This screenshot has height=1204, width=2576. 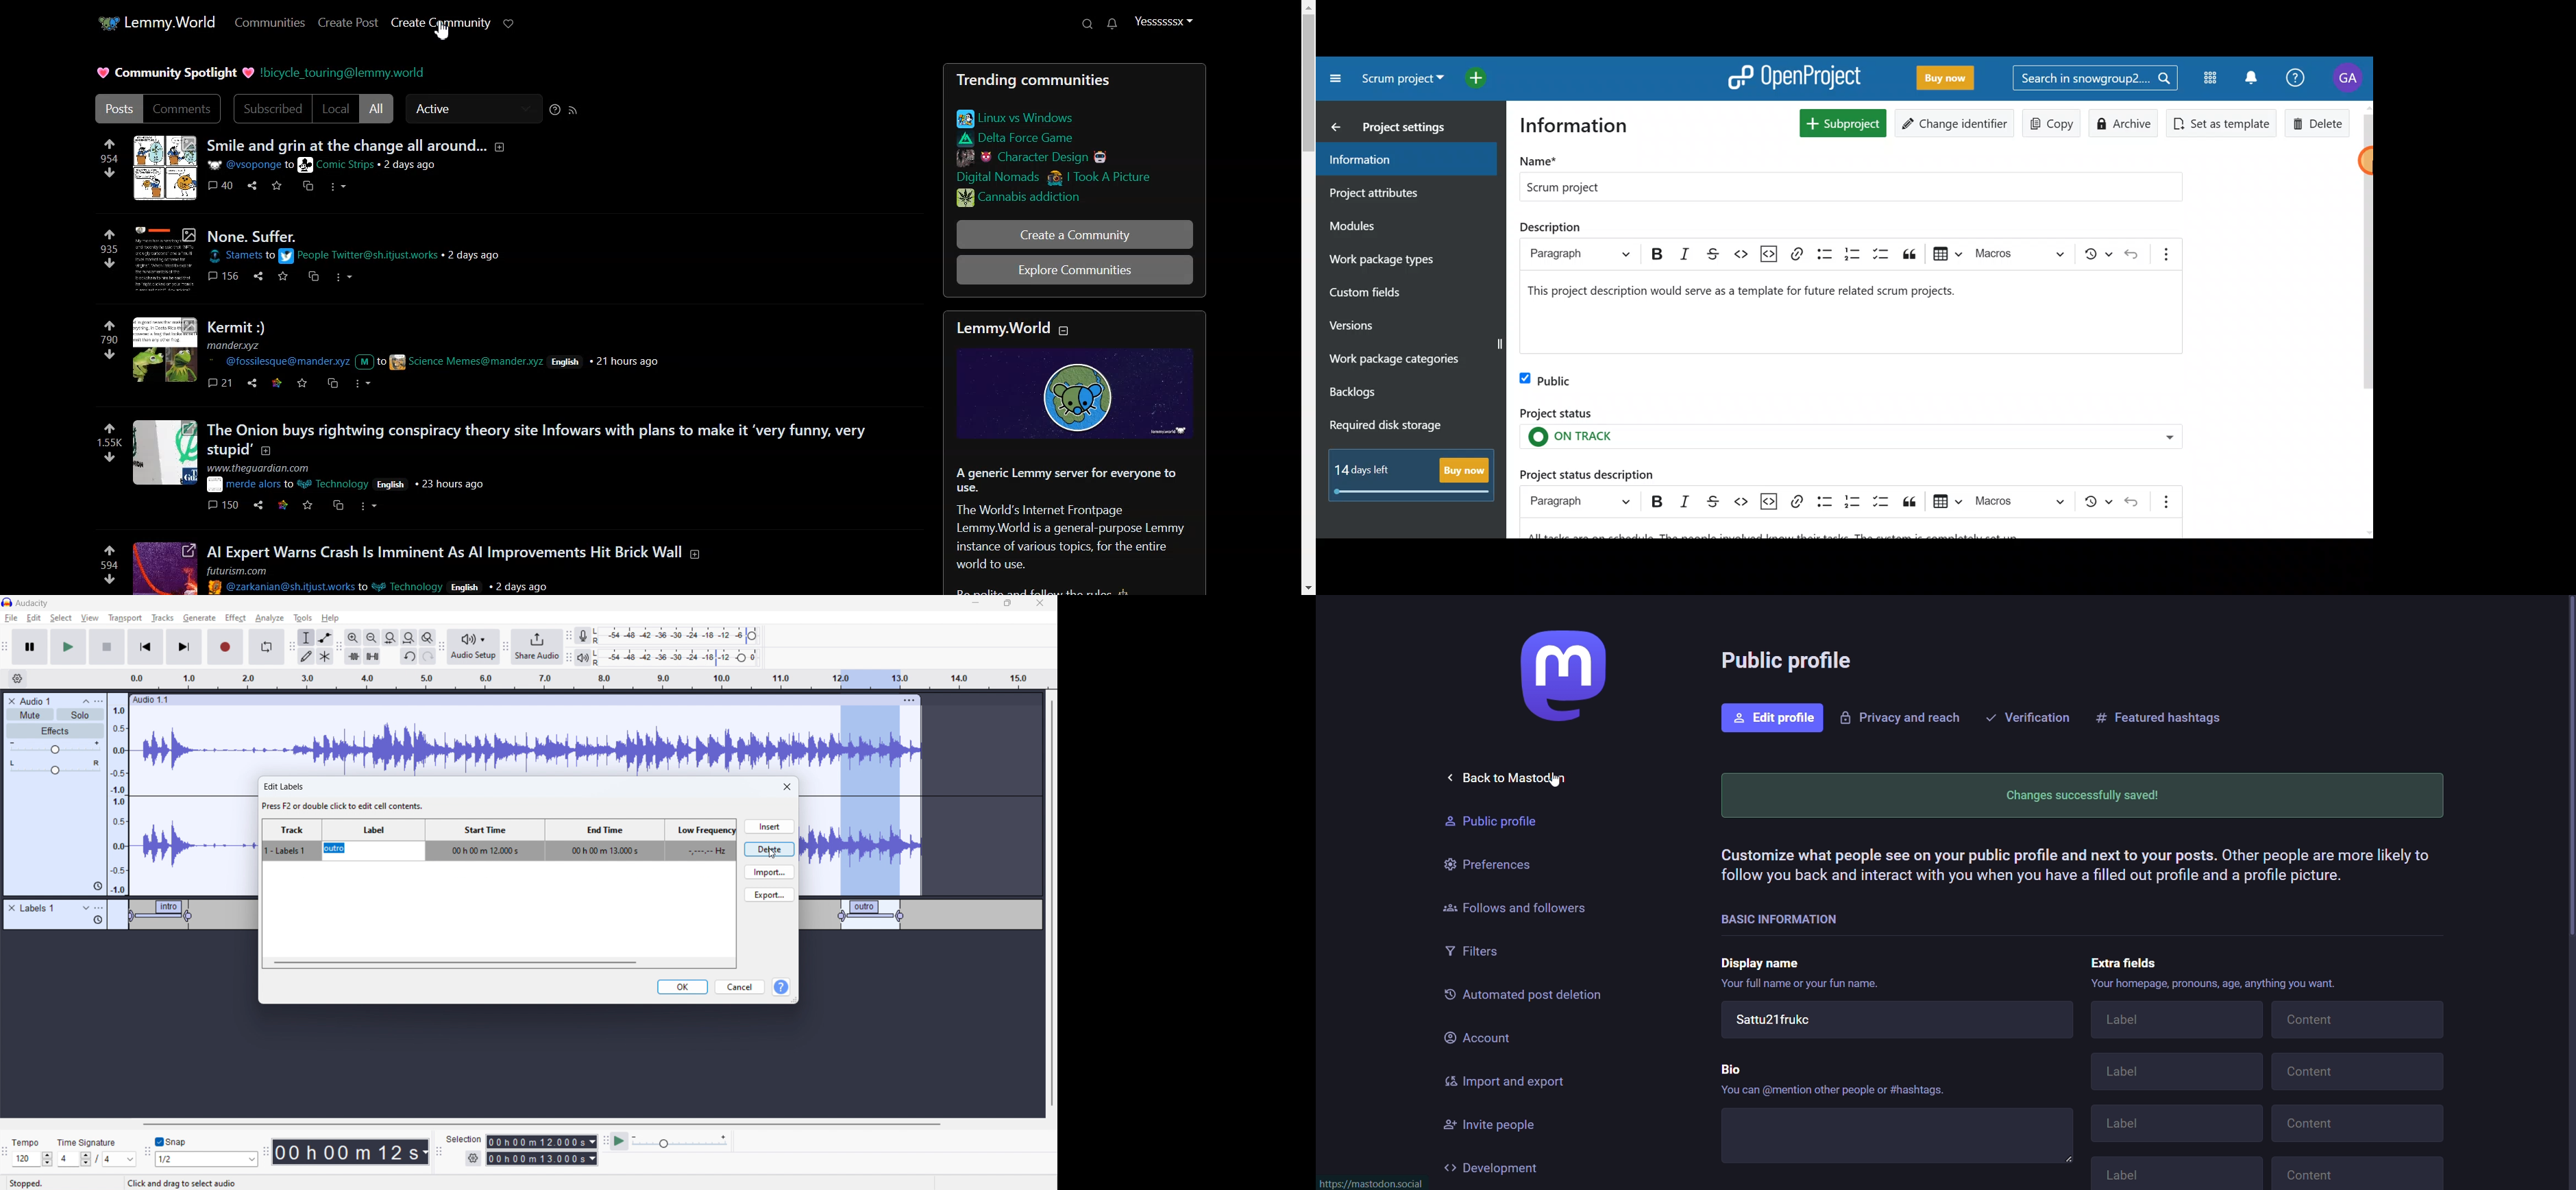 I want to click on downvote, so click(x=112, y=173).